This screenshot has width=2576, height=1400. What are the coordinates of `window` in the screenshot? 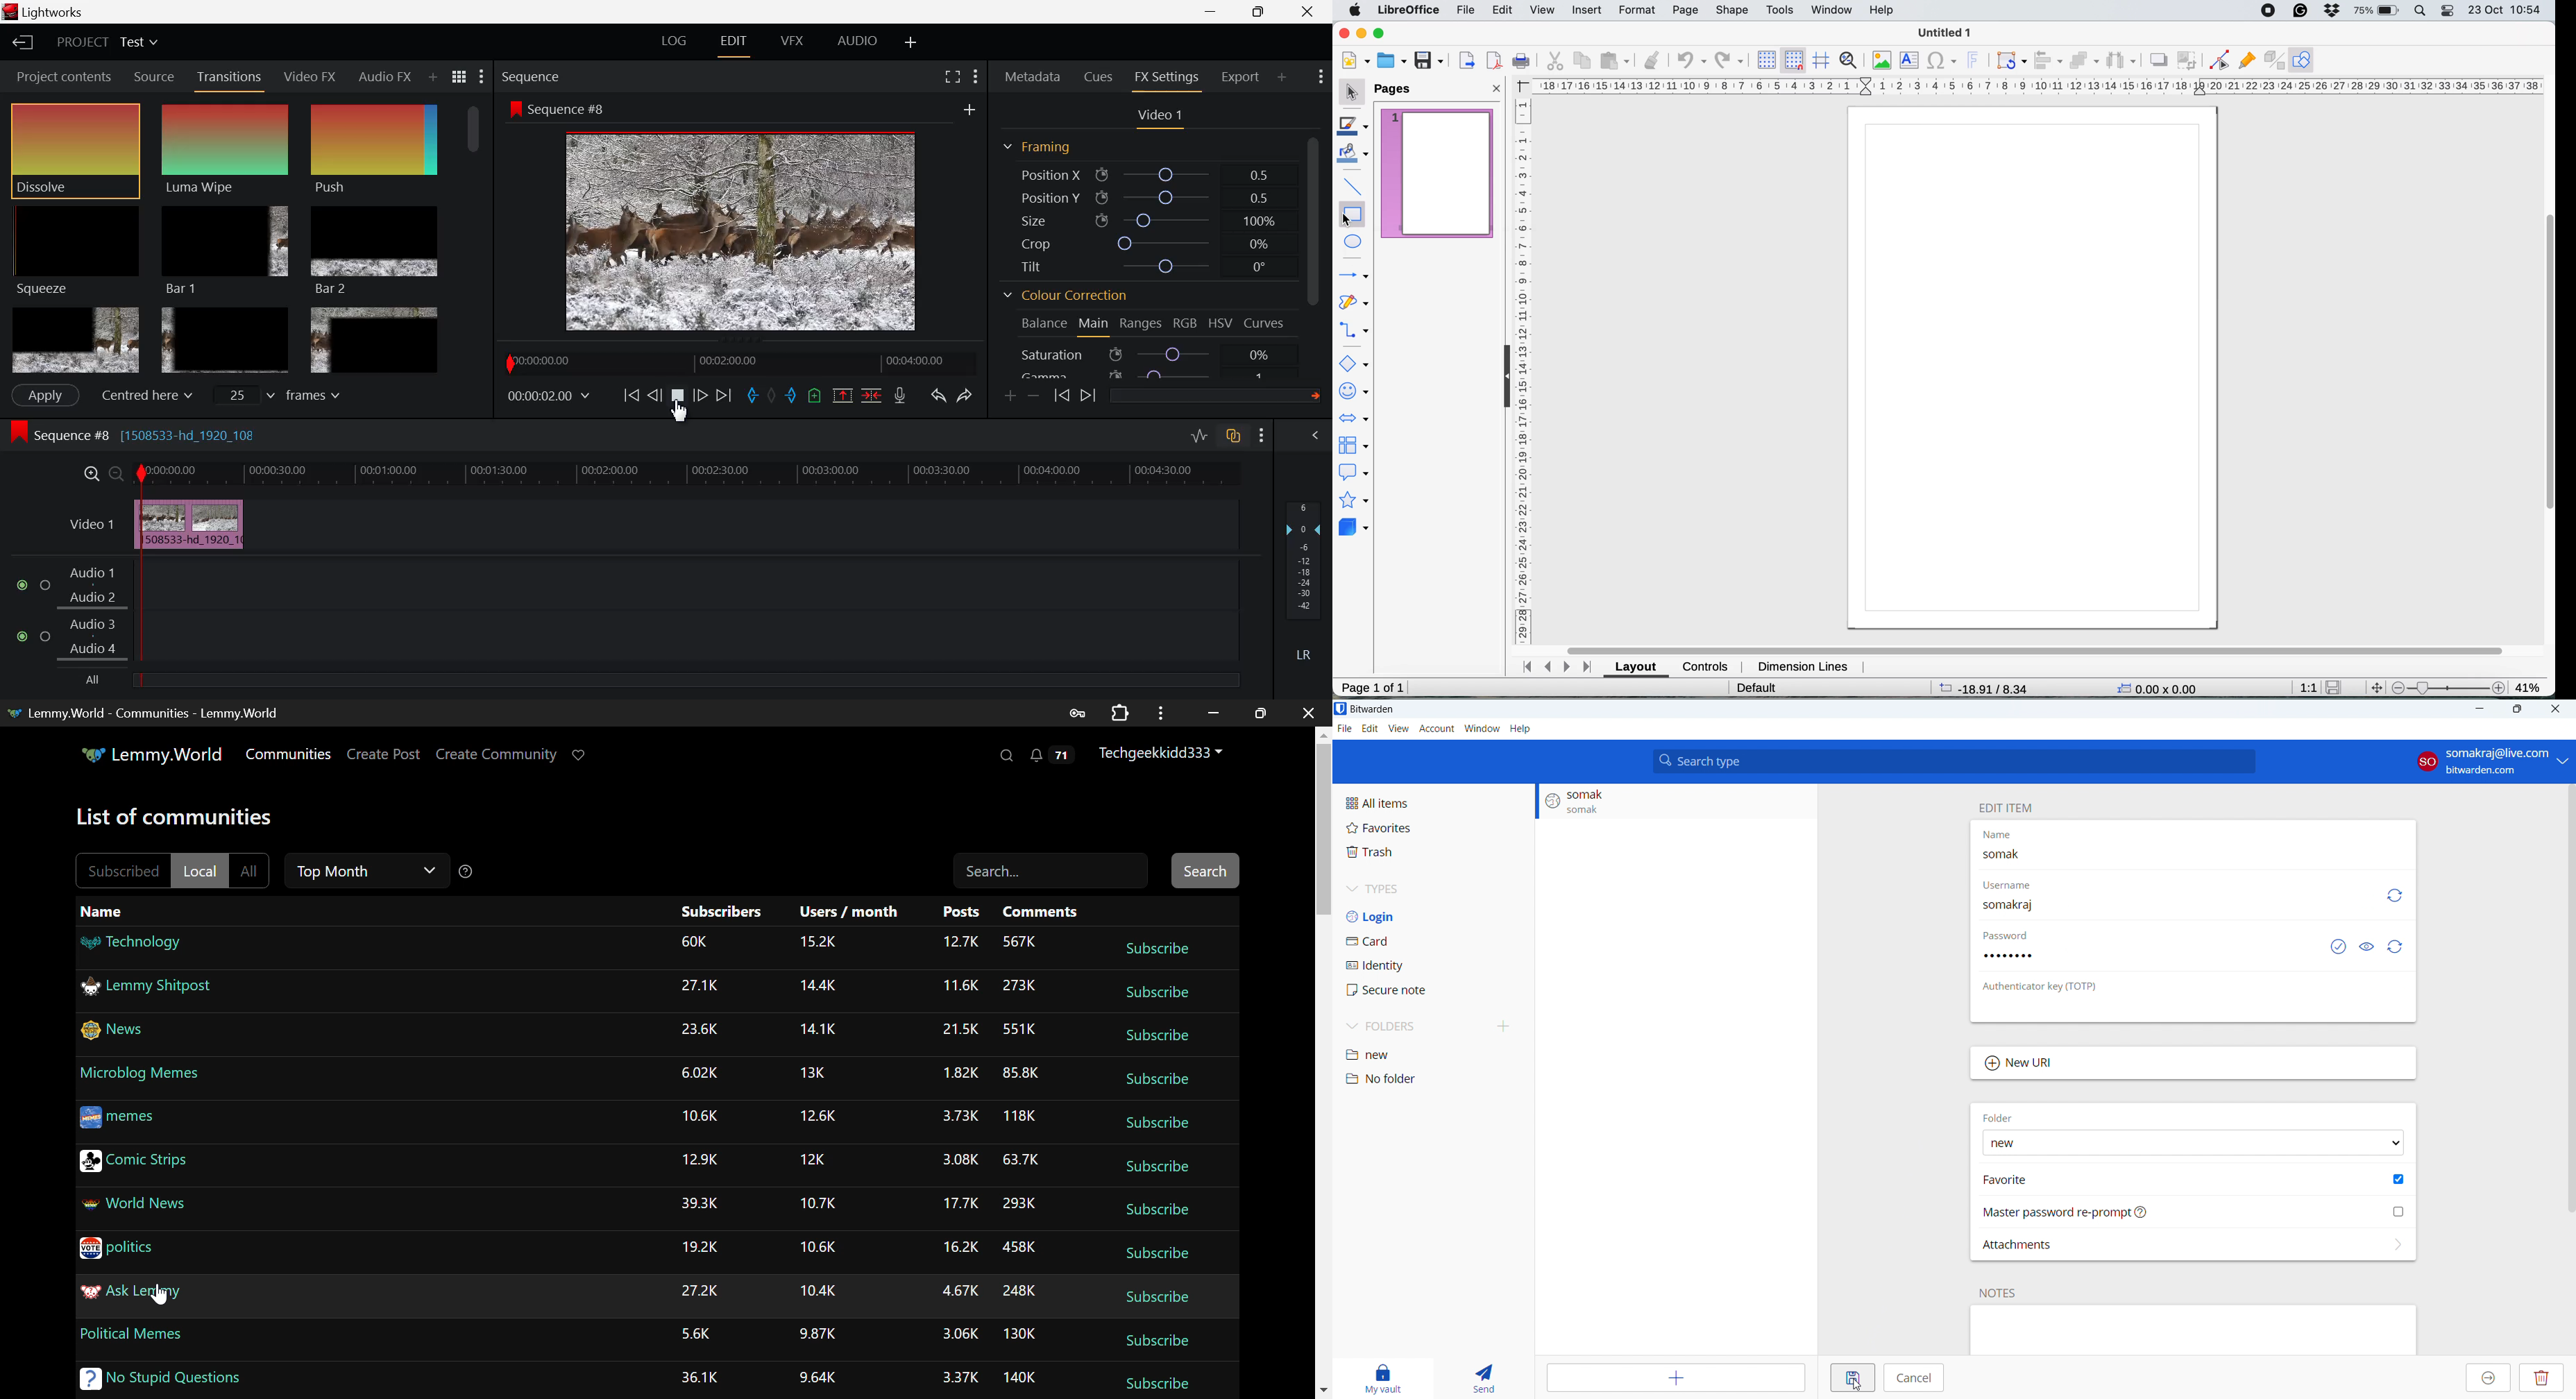 It's located at (1831, 8).